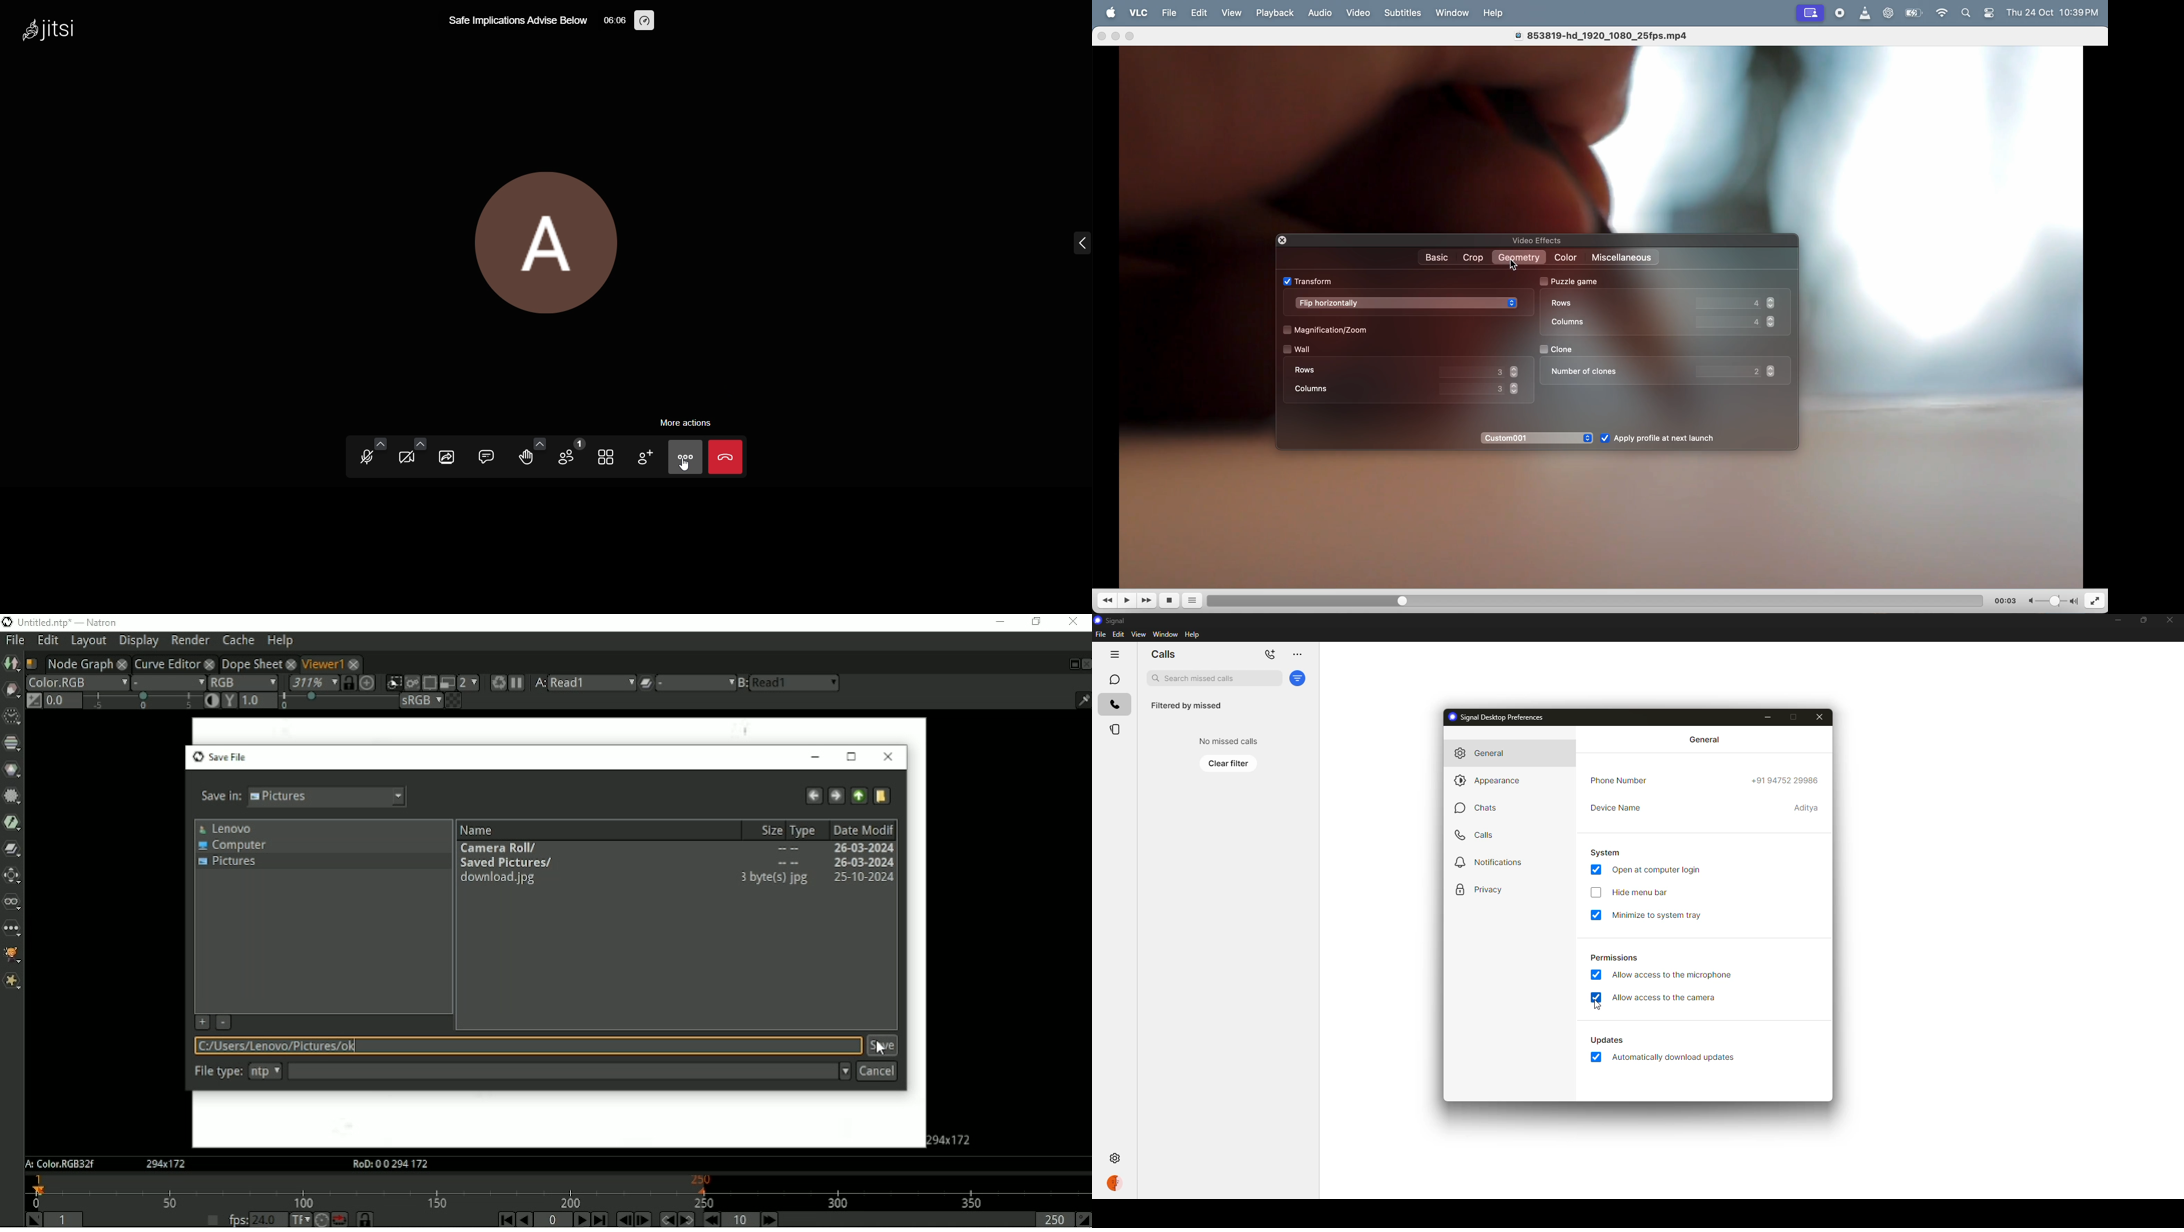 The image size is (2184, 1232). What do you see at coordinates (1118, 634) in the screenshot?
I see `edit` at bounding box center [1118, 634].